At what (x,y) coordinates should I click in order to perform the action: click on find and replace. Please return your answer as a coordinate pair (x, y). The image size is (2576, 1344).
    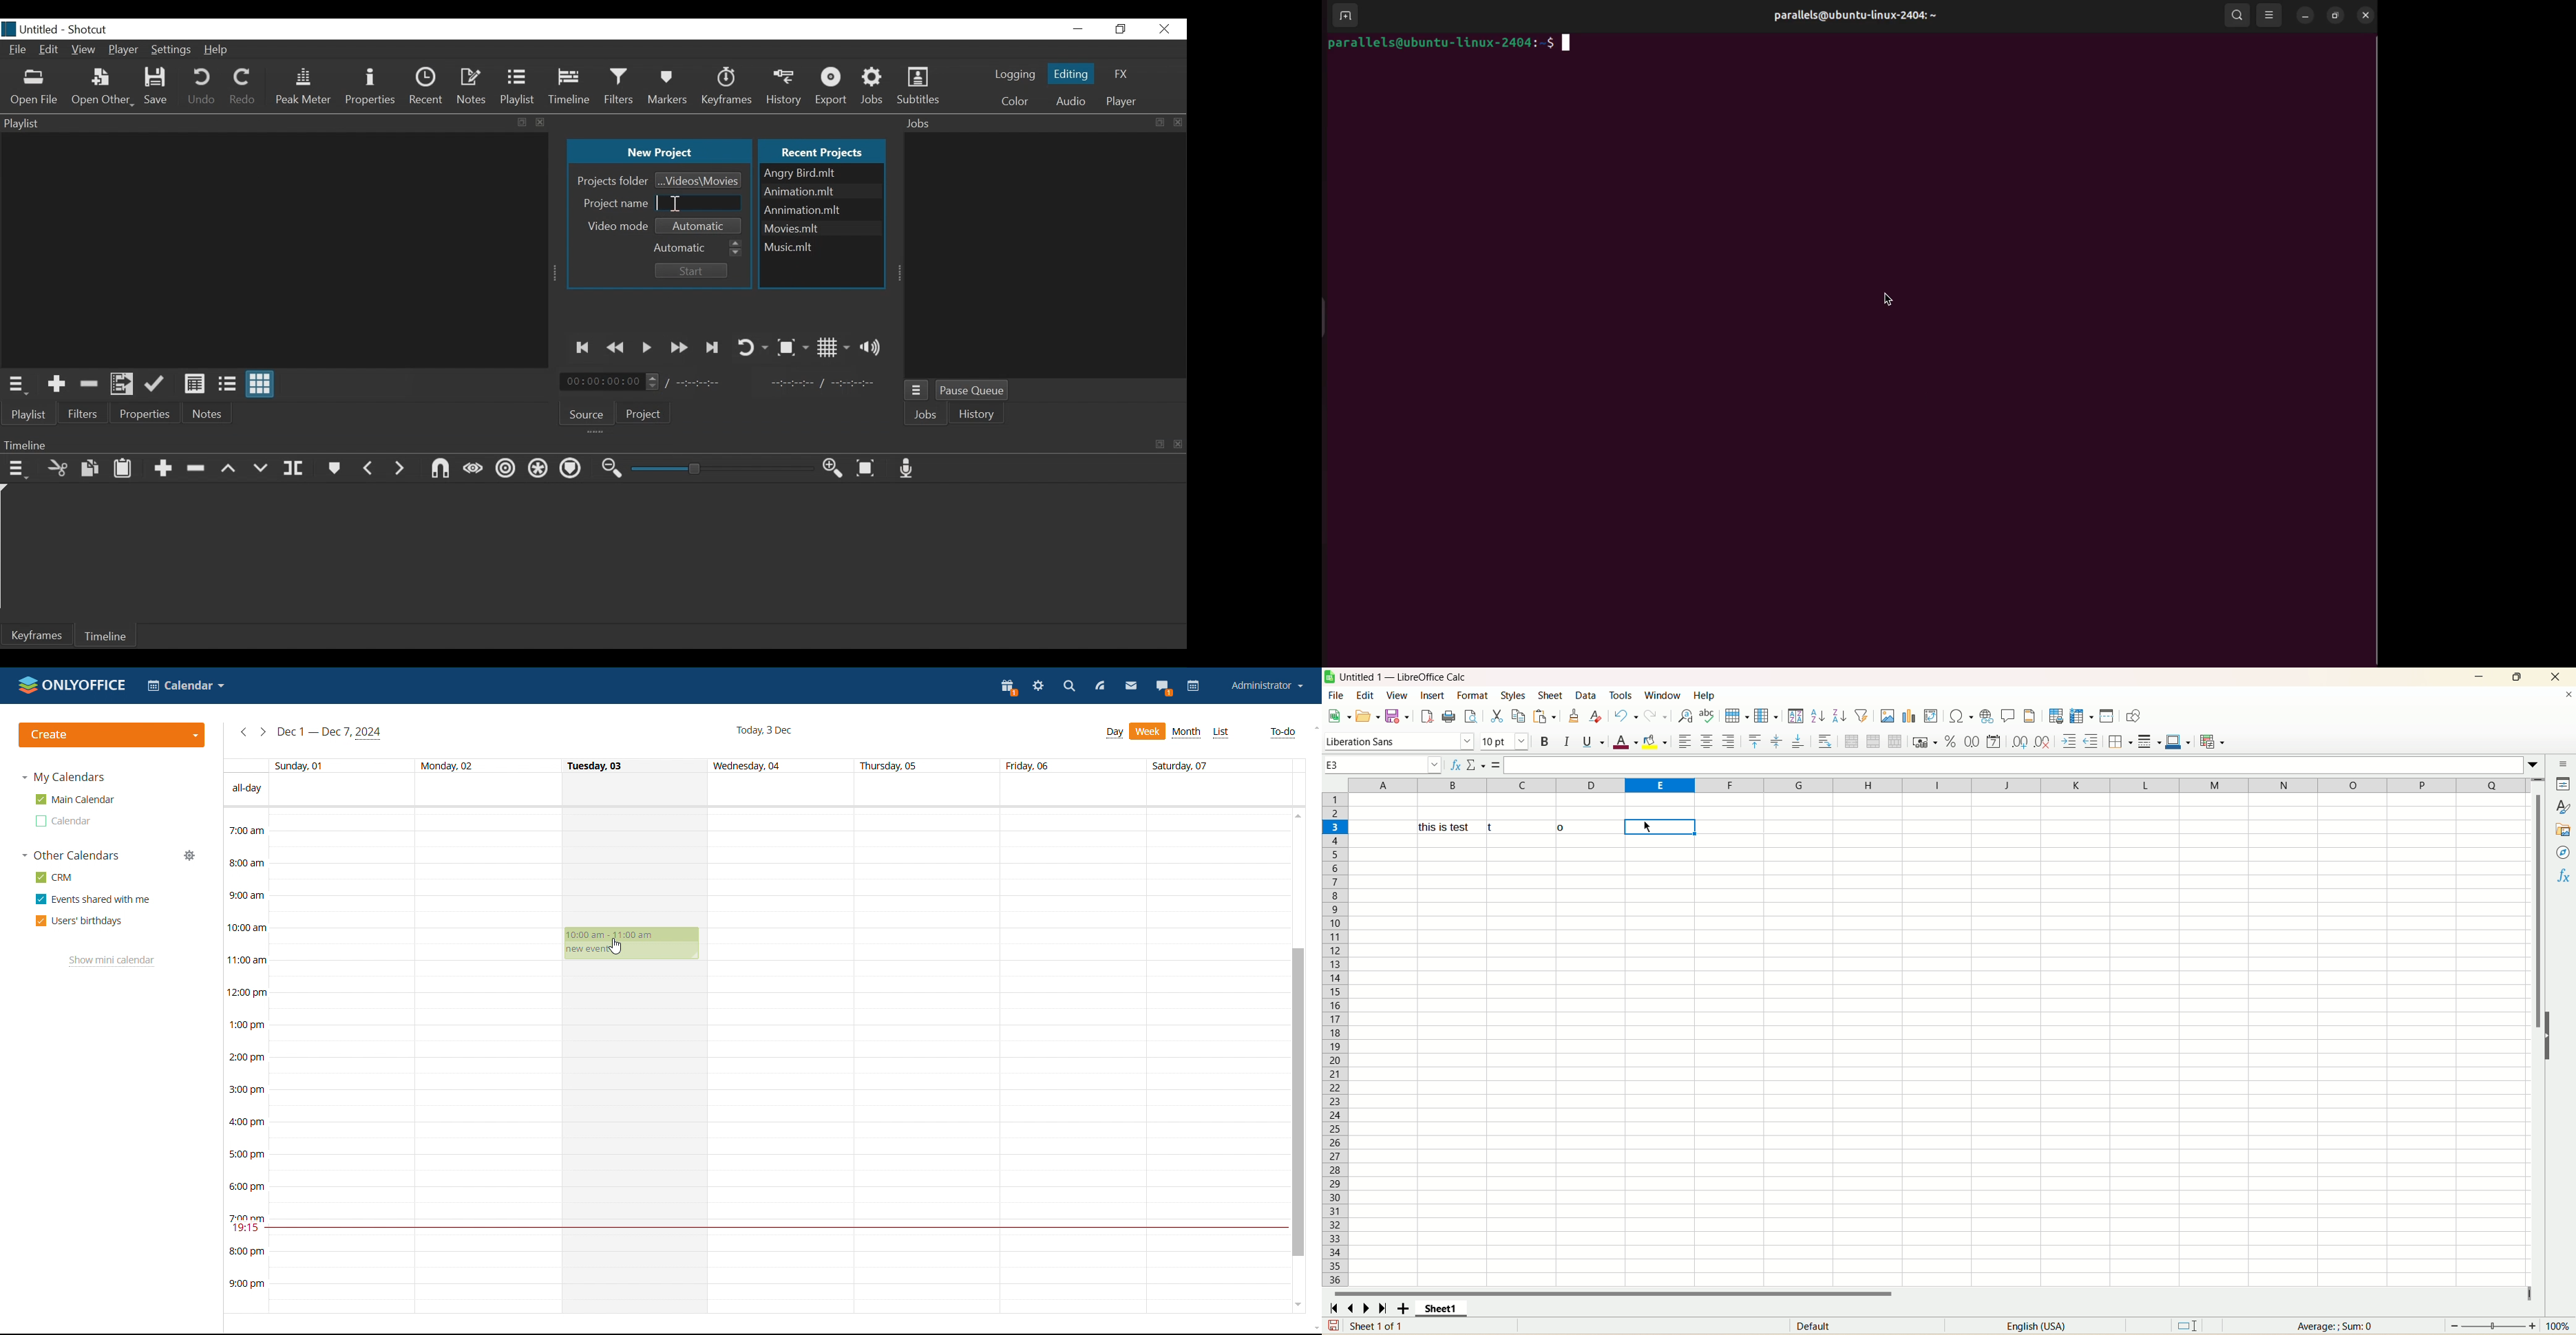
    Looking at the image, I should click on (1684, 715).